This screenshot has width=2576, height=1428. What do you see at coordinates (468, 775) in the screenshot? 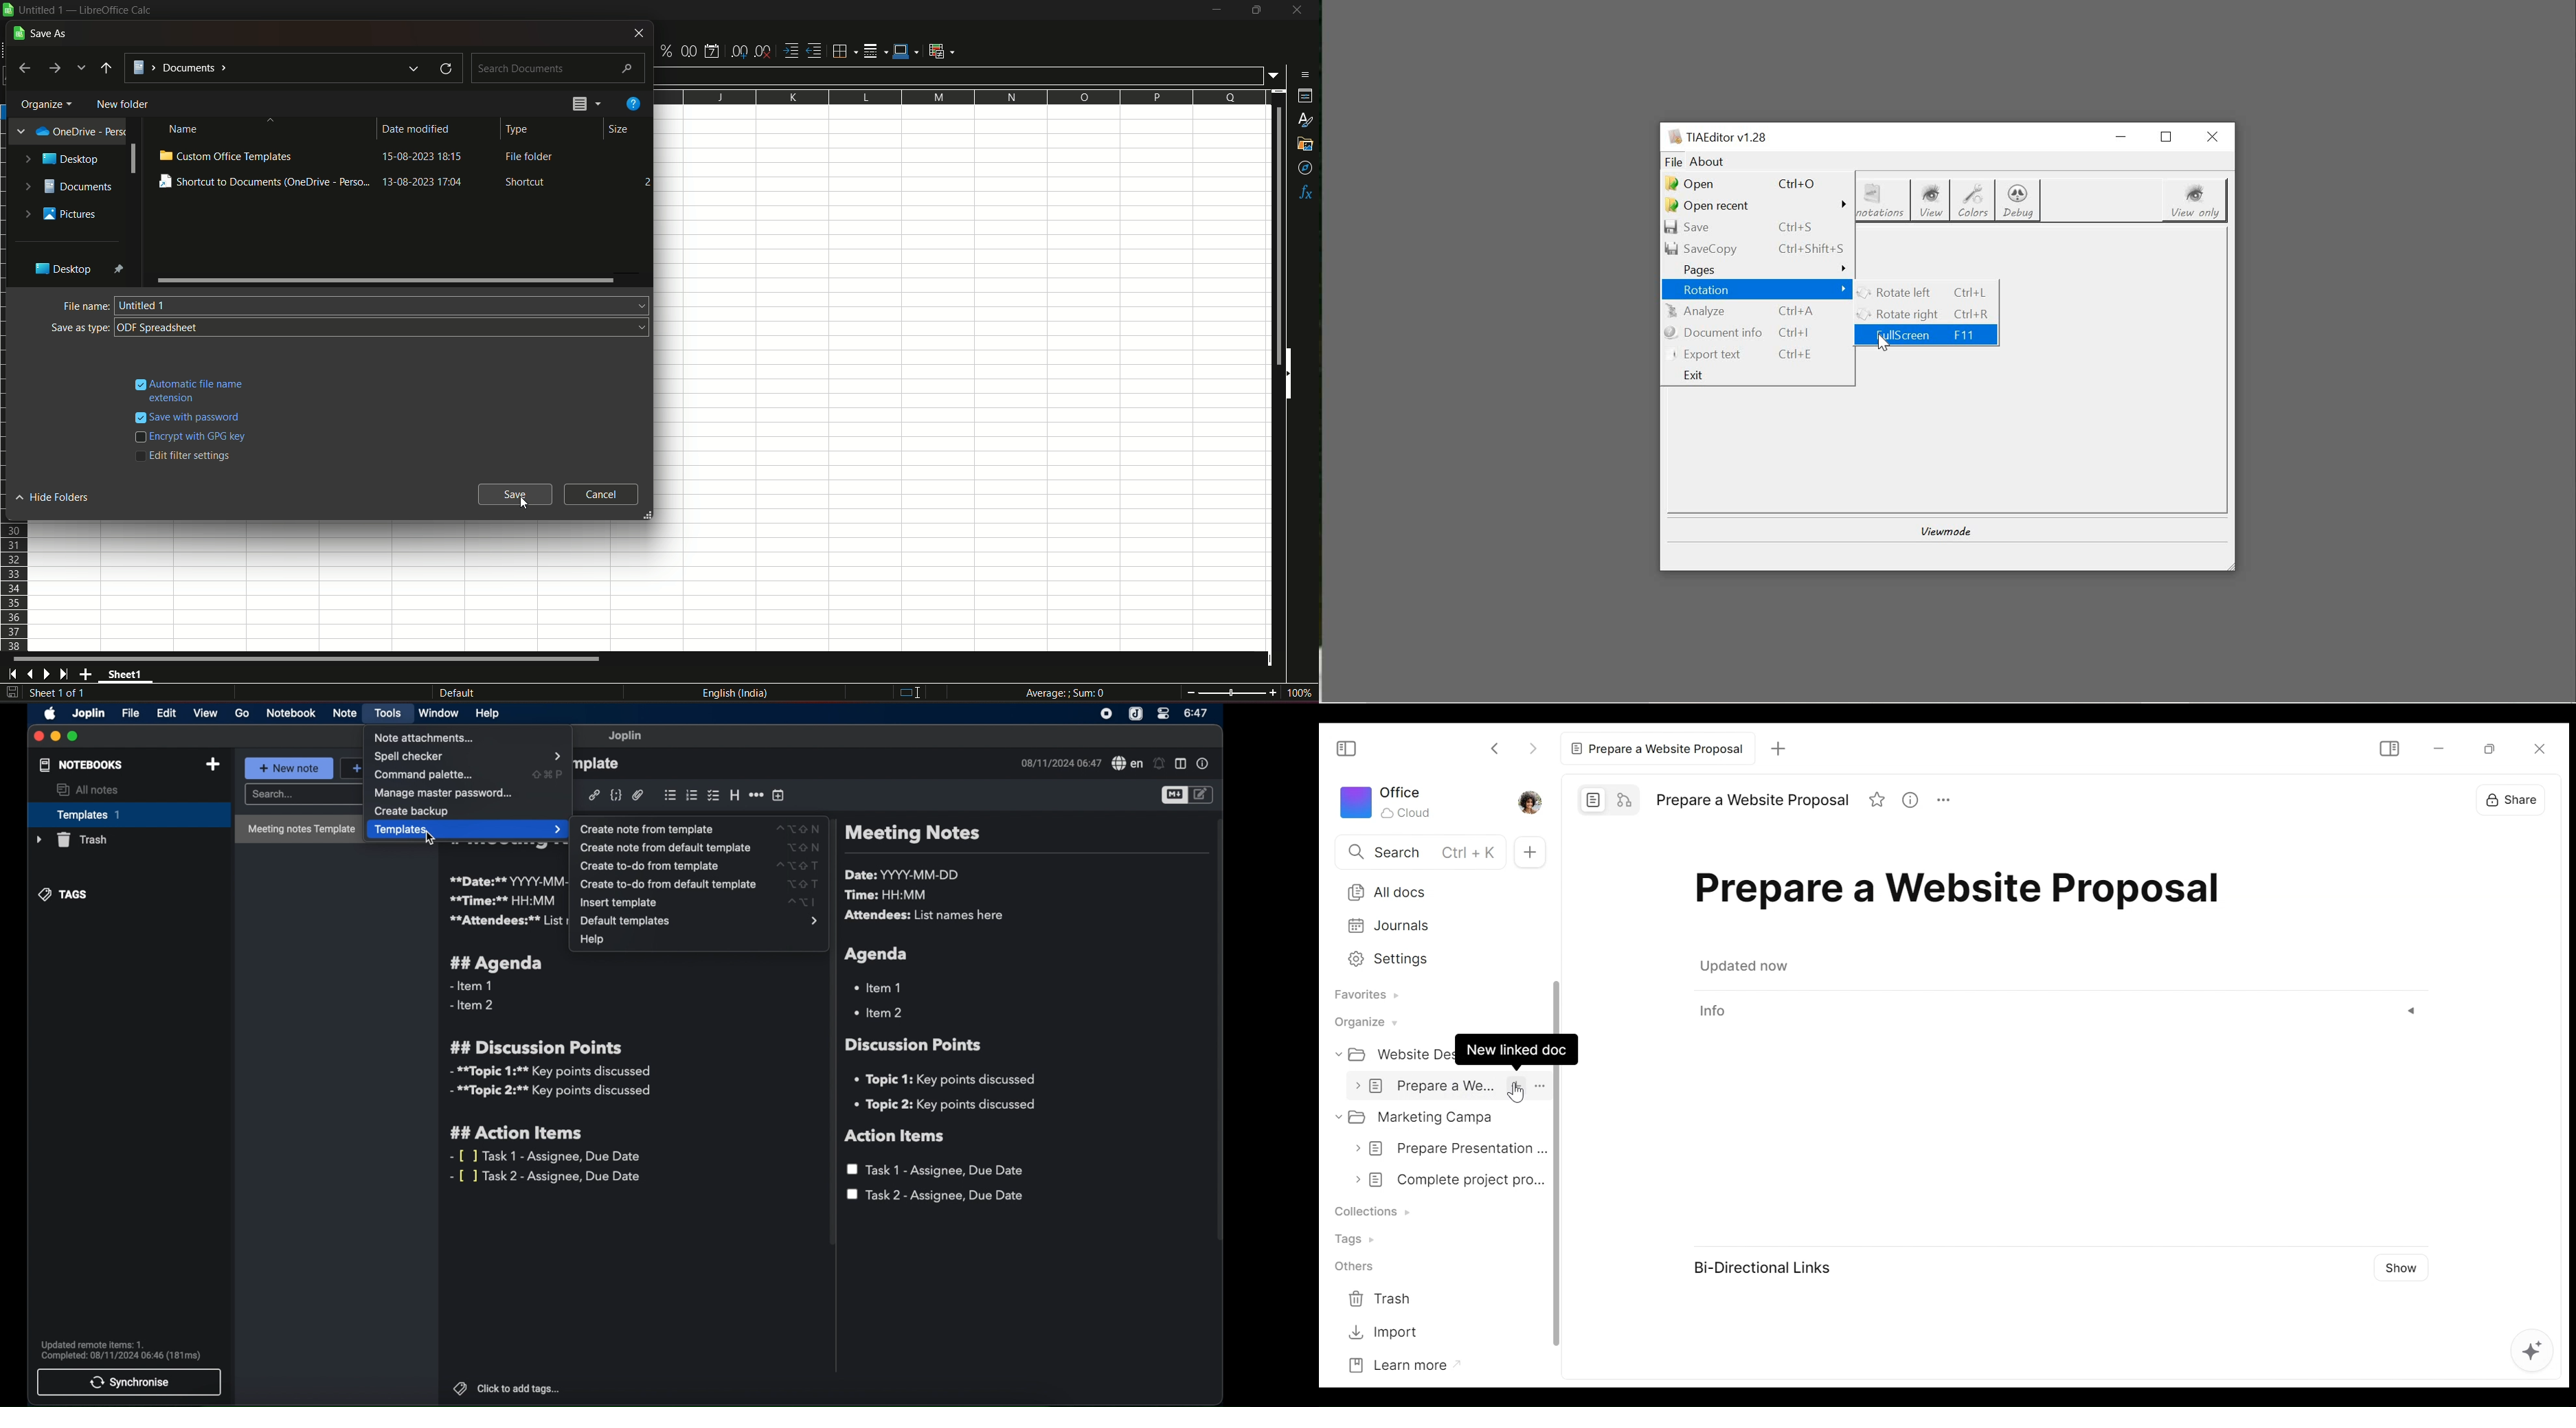
I see `command palette` at bounding box center [468, 775].